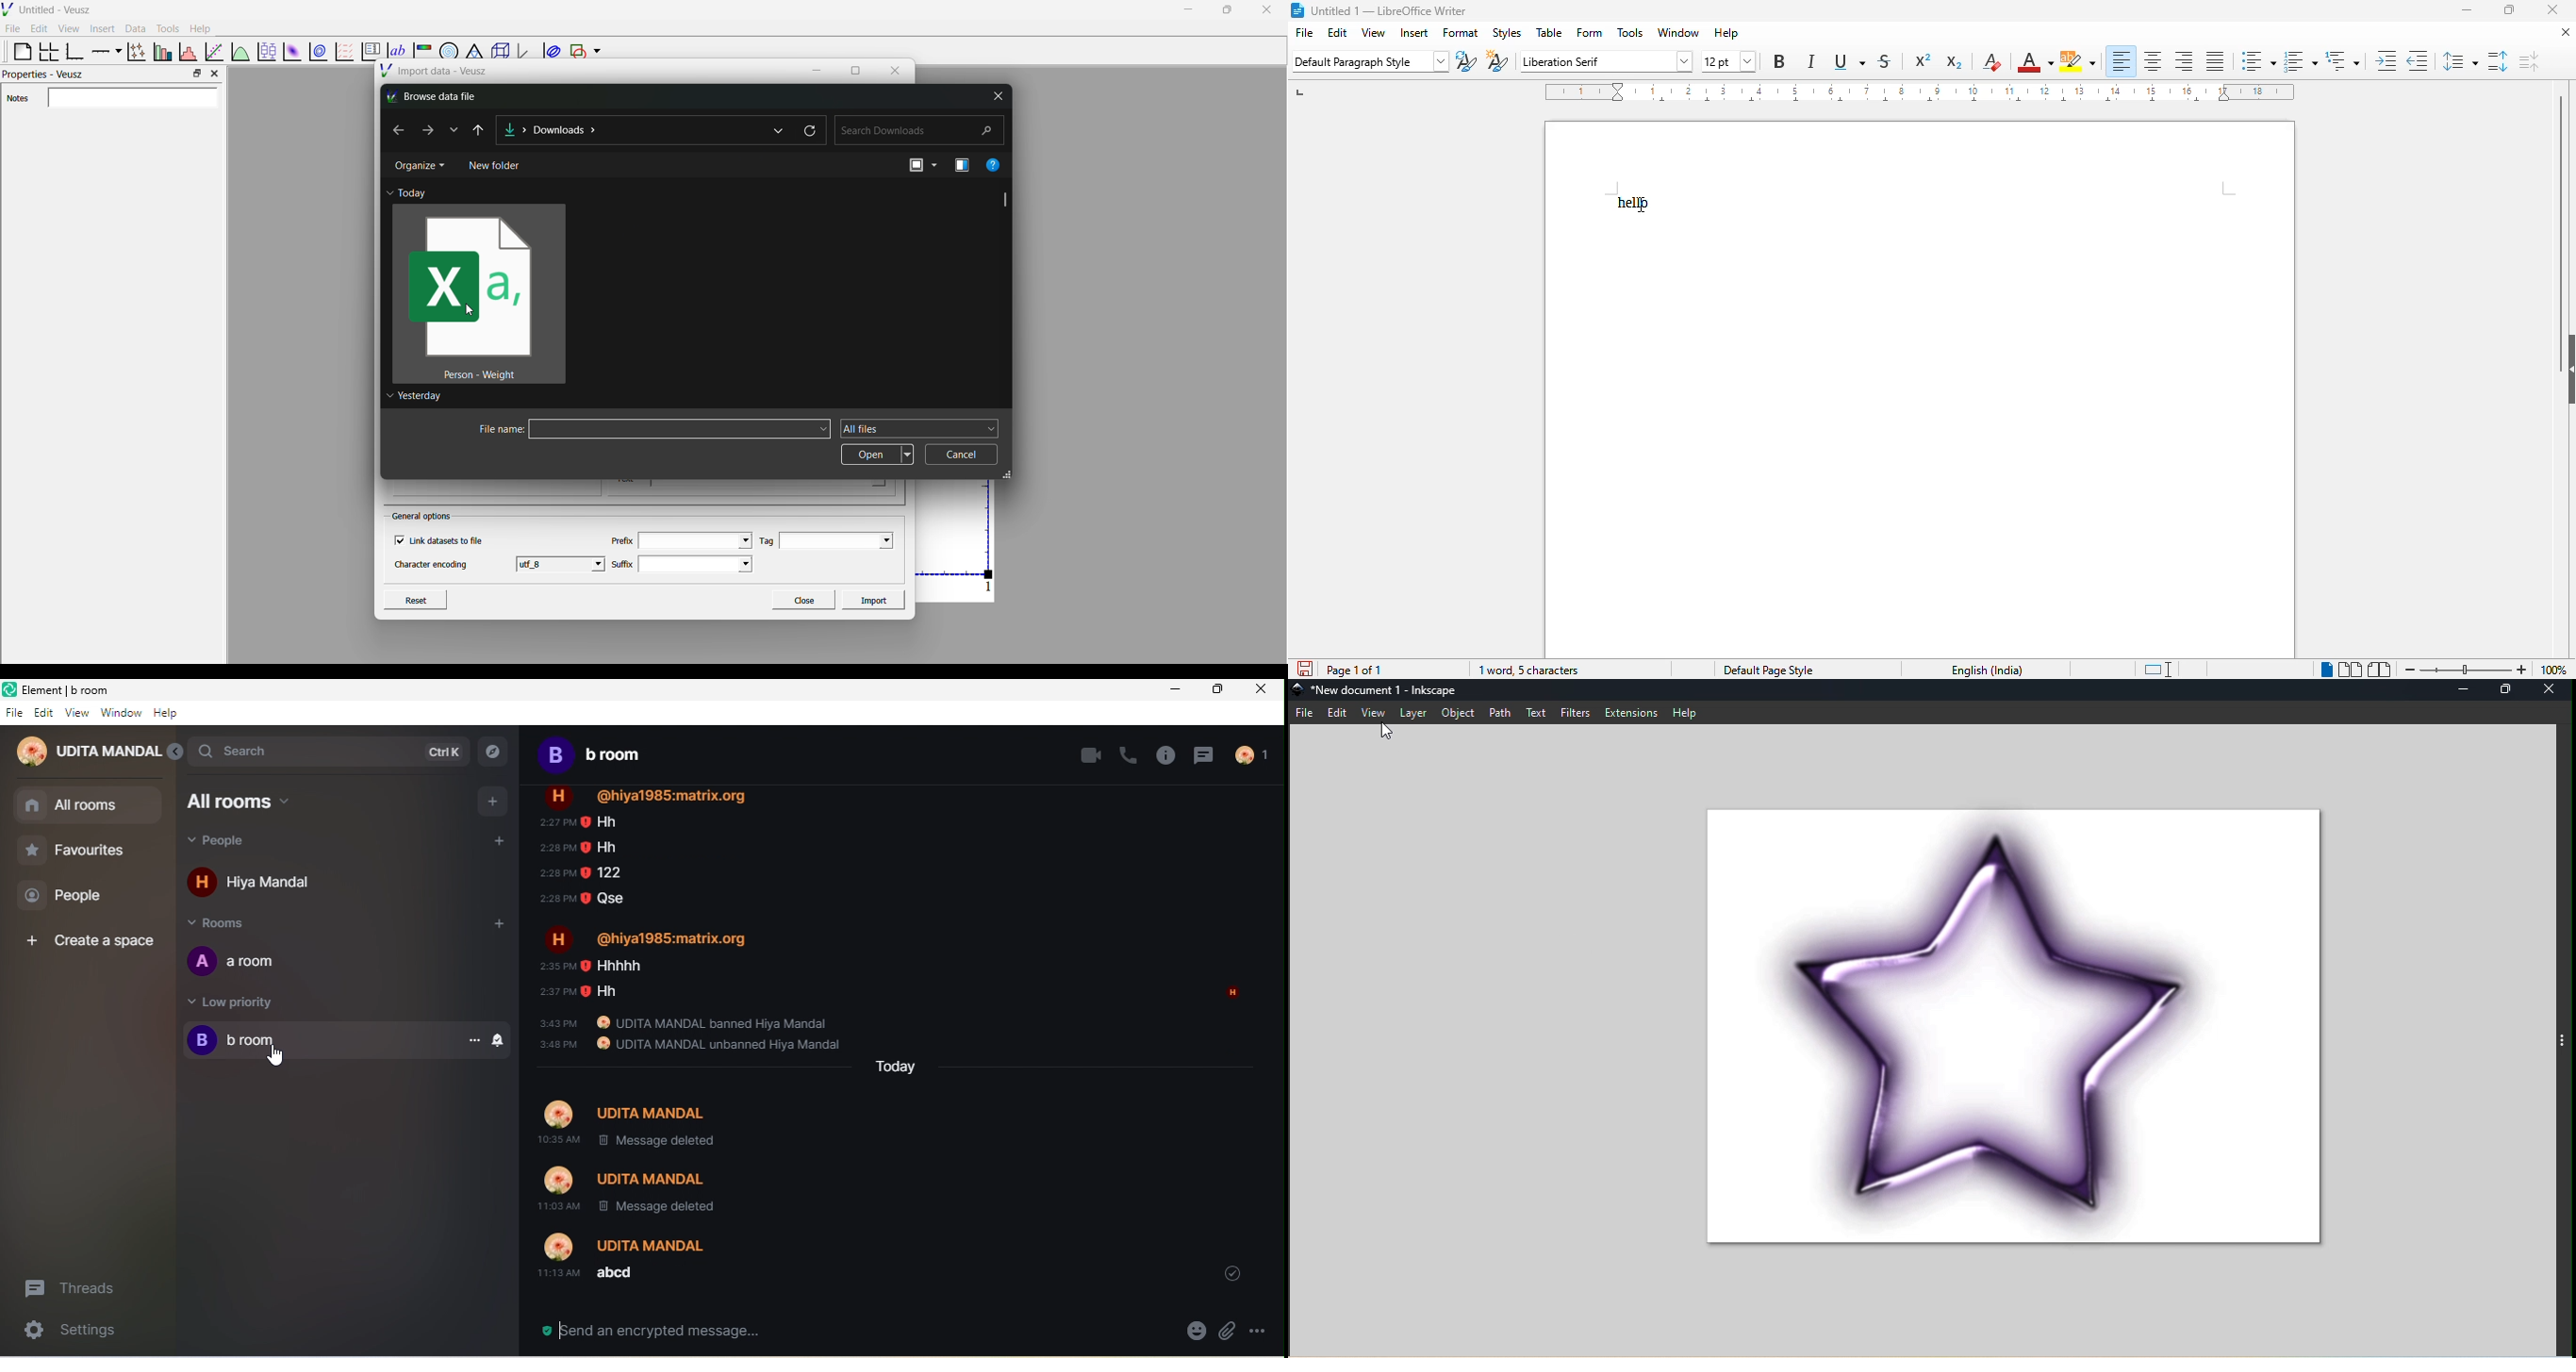 This screenshot has width=2576, height=1372. Describe the element at coordinates (2301, 60) in the screenshot. I see `toggle ordered list` at that location.